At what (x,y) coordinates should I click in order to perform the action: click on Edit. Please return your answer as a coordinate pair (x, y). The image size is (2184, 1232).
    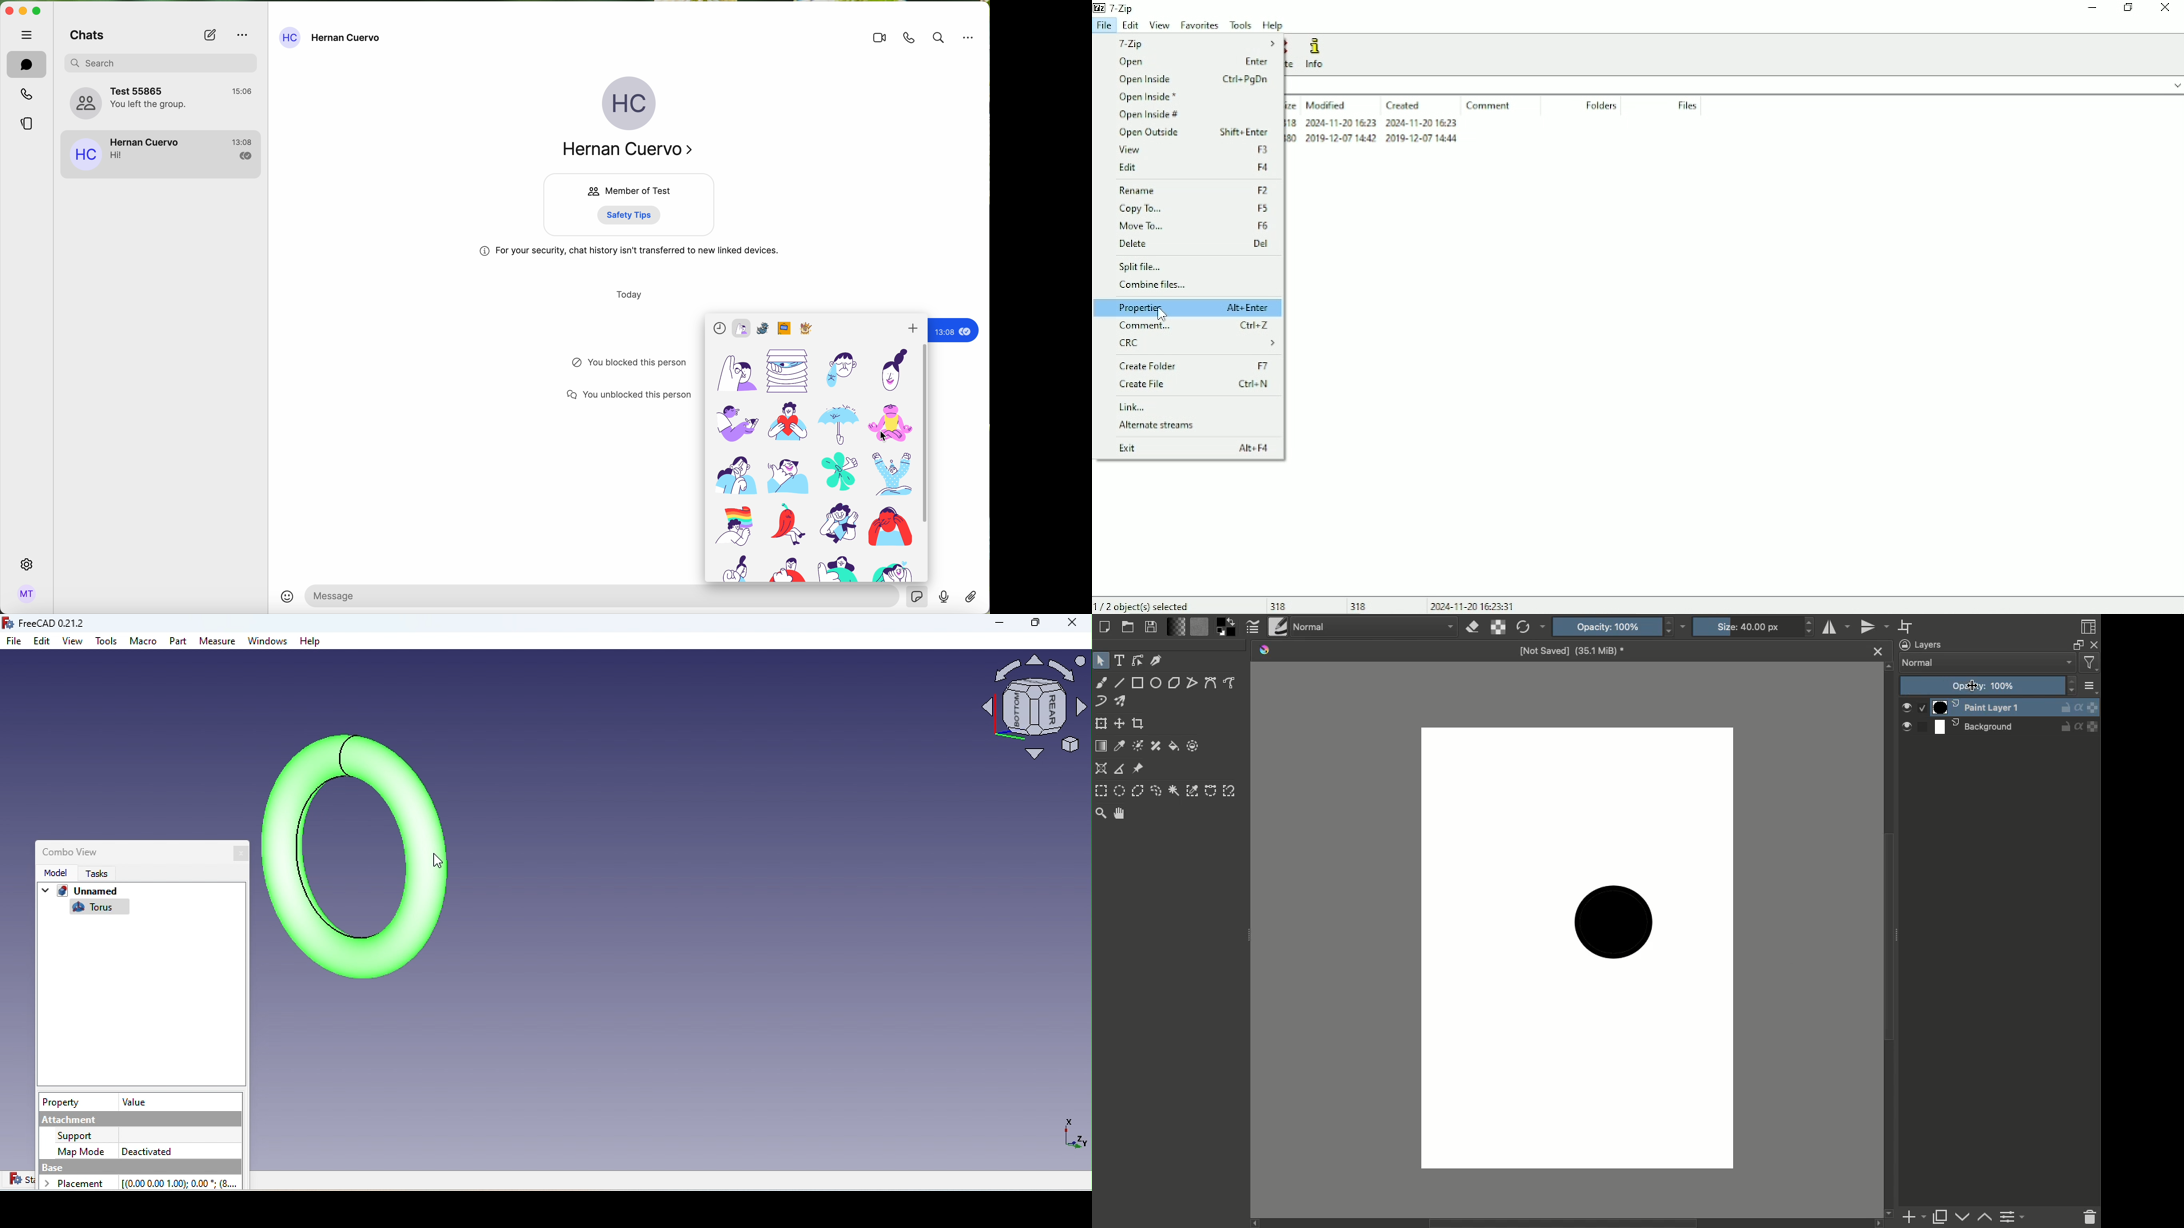
    Looking at the image, I should click on (1130, 26).